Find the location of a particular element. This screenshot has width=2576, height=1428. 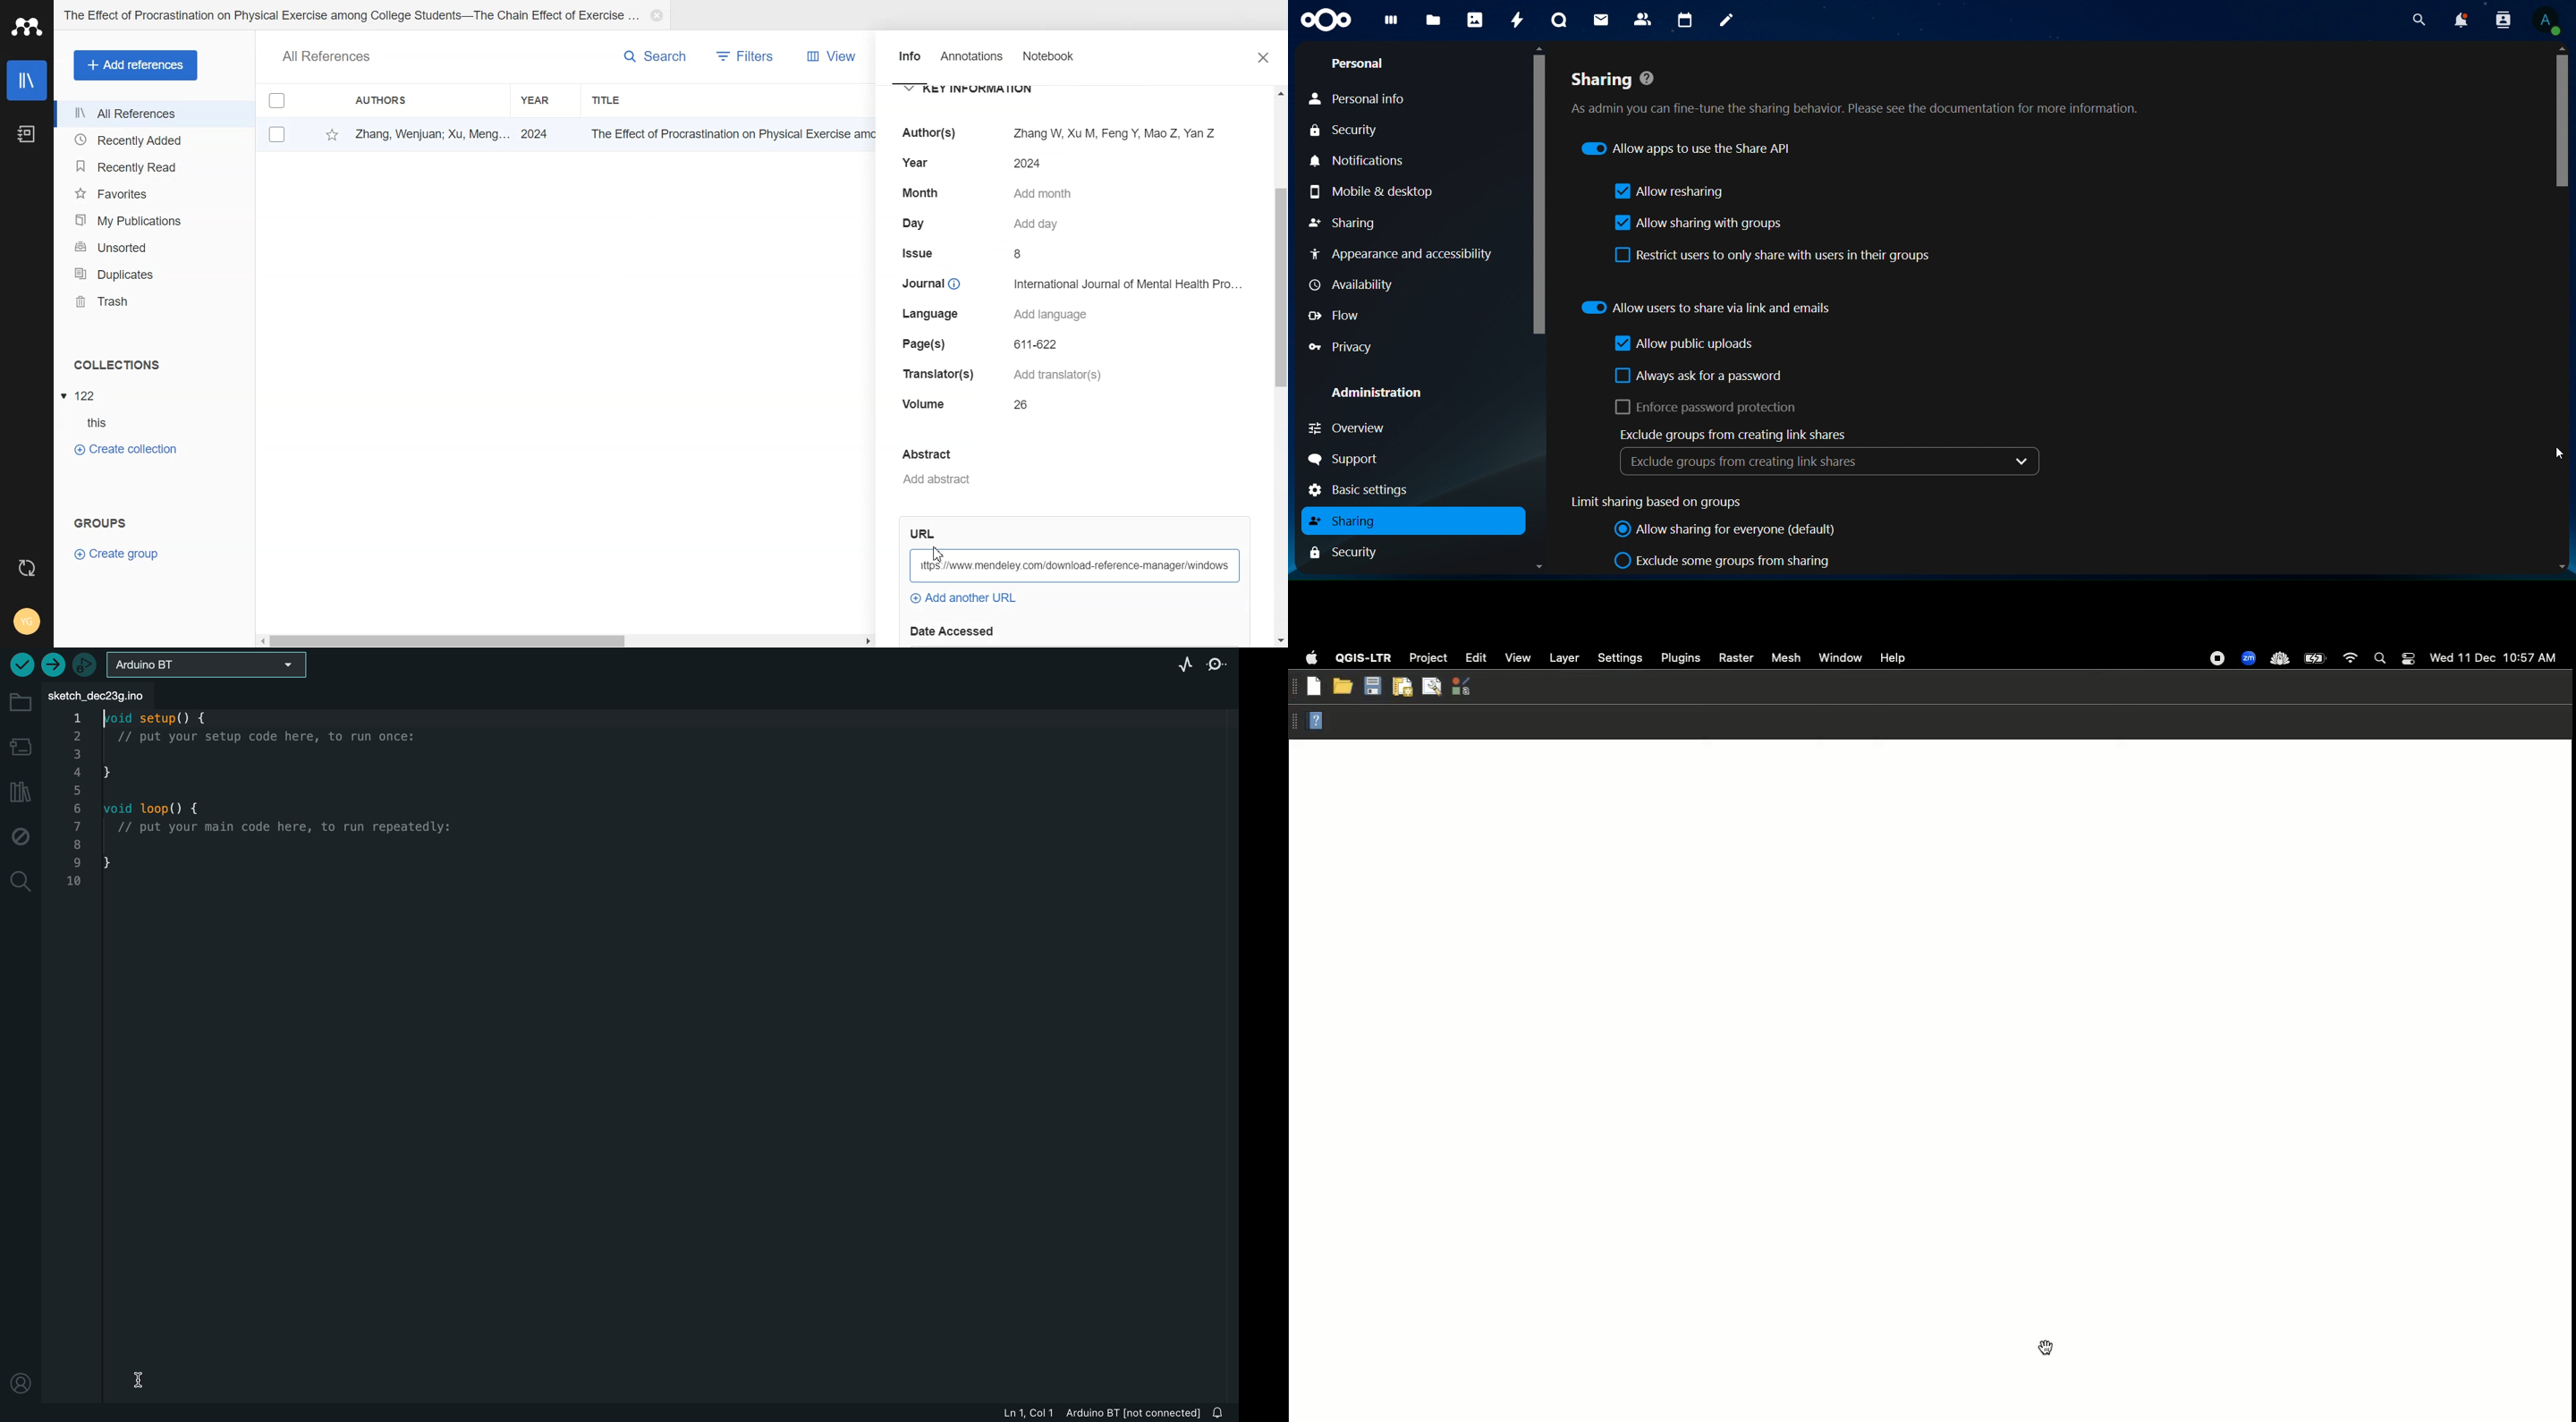

Day Add day is located at coordinates (985, 224).